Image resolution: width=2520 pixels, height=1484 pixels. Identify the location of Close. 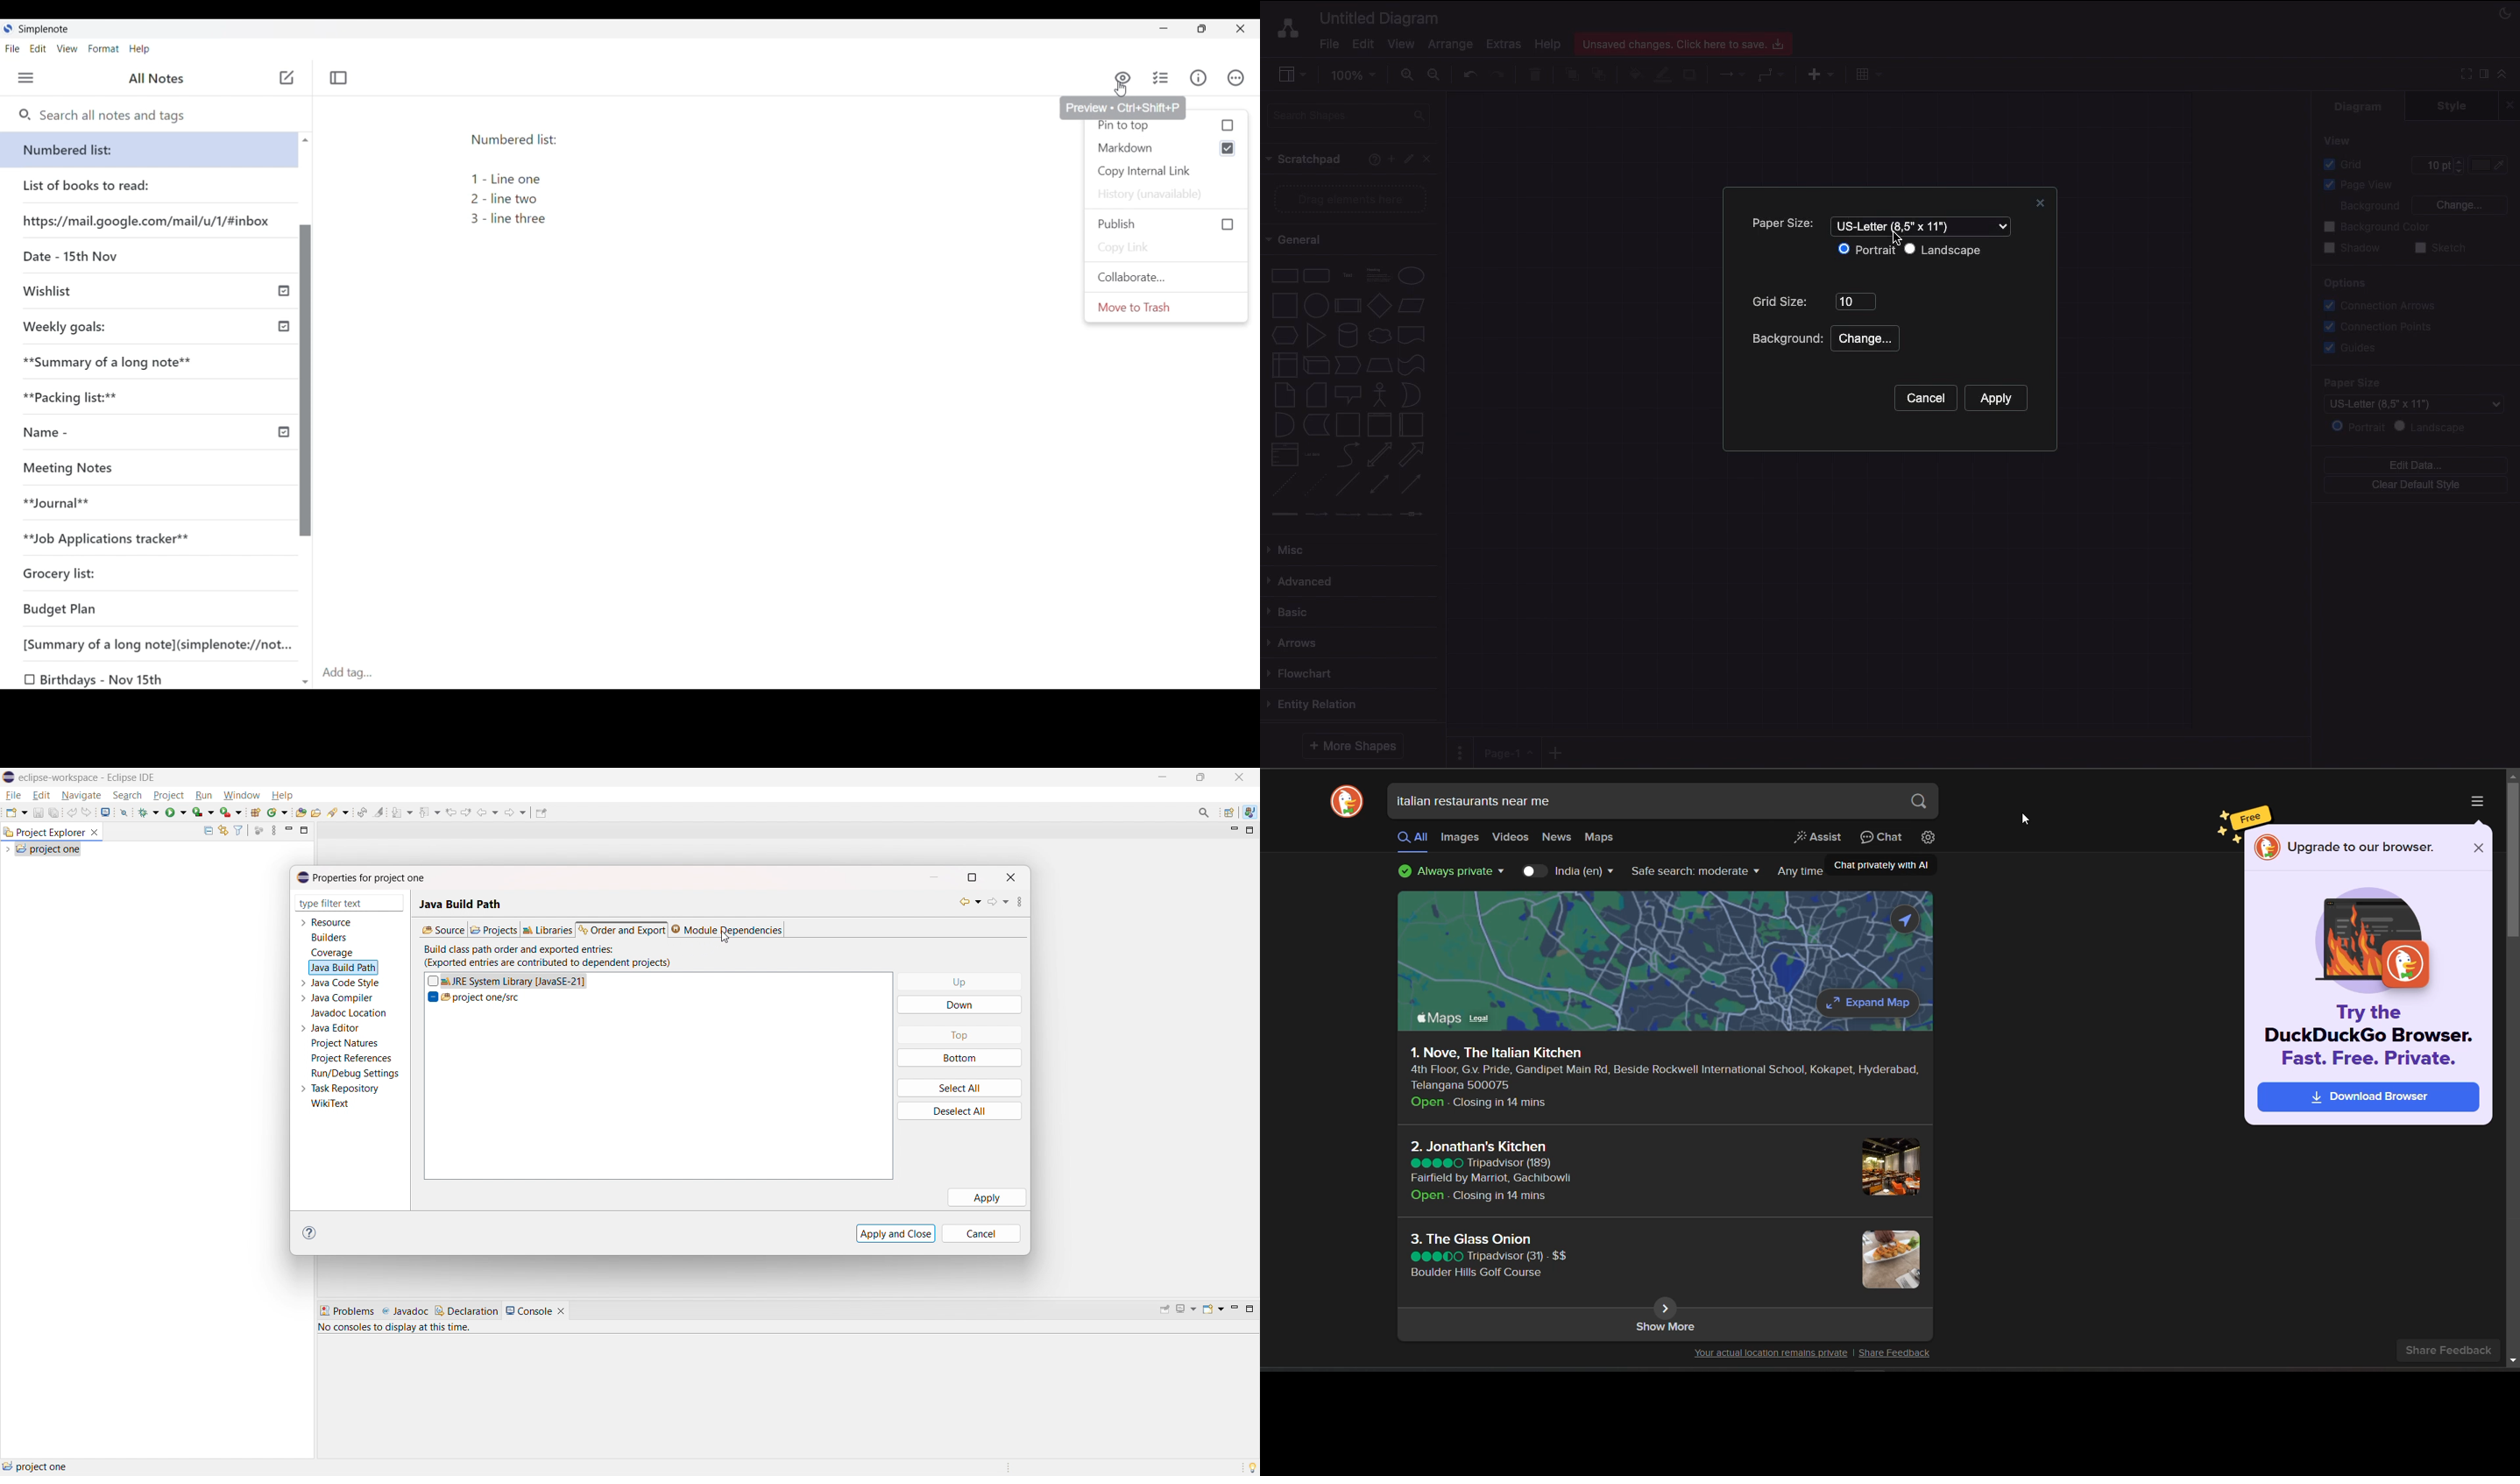
(2037, 205).